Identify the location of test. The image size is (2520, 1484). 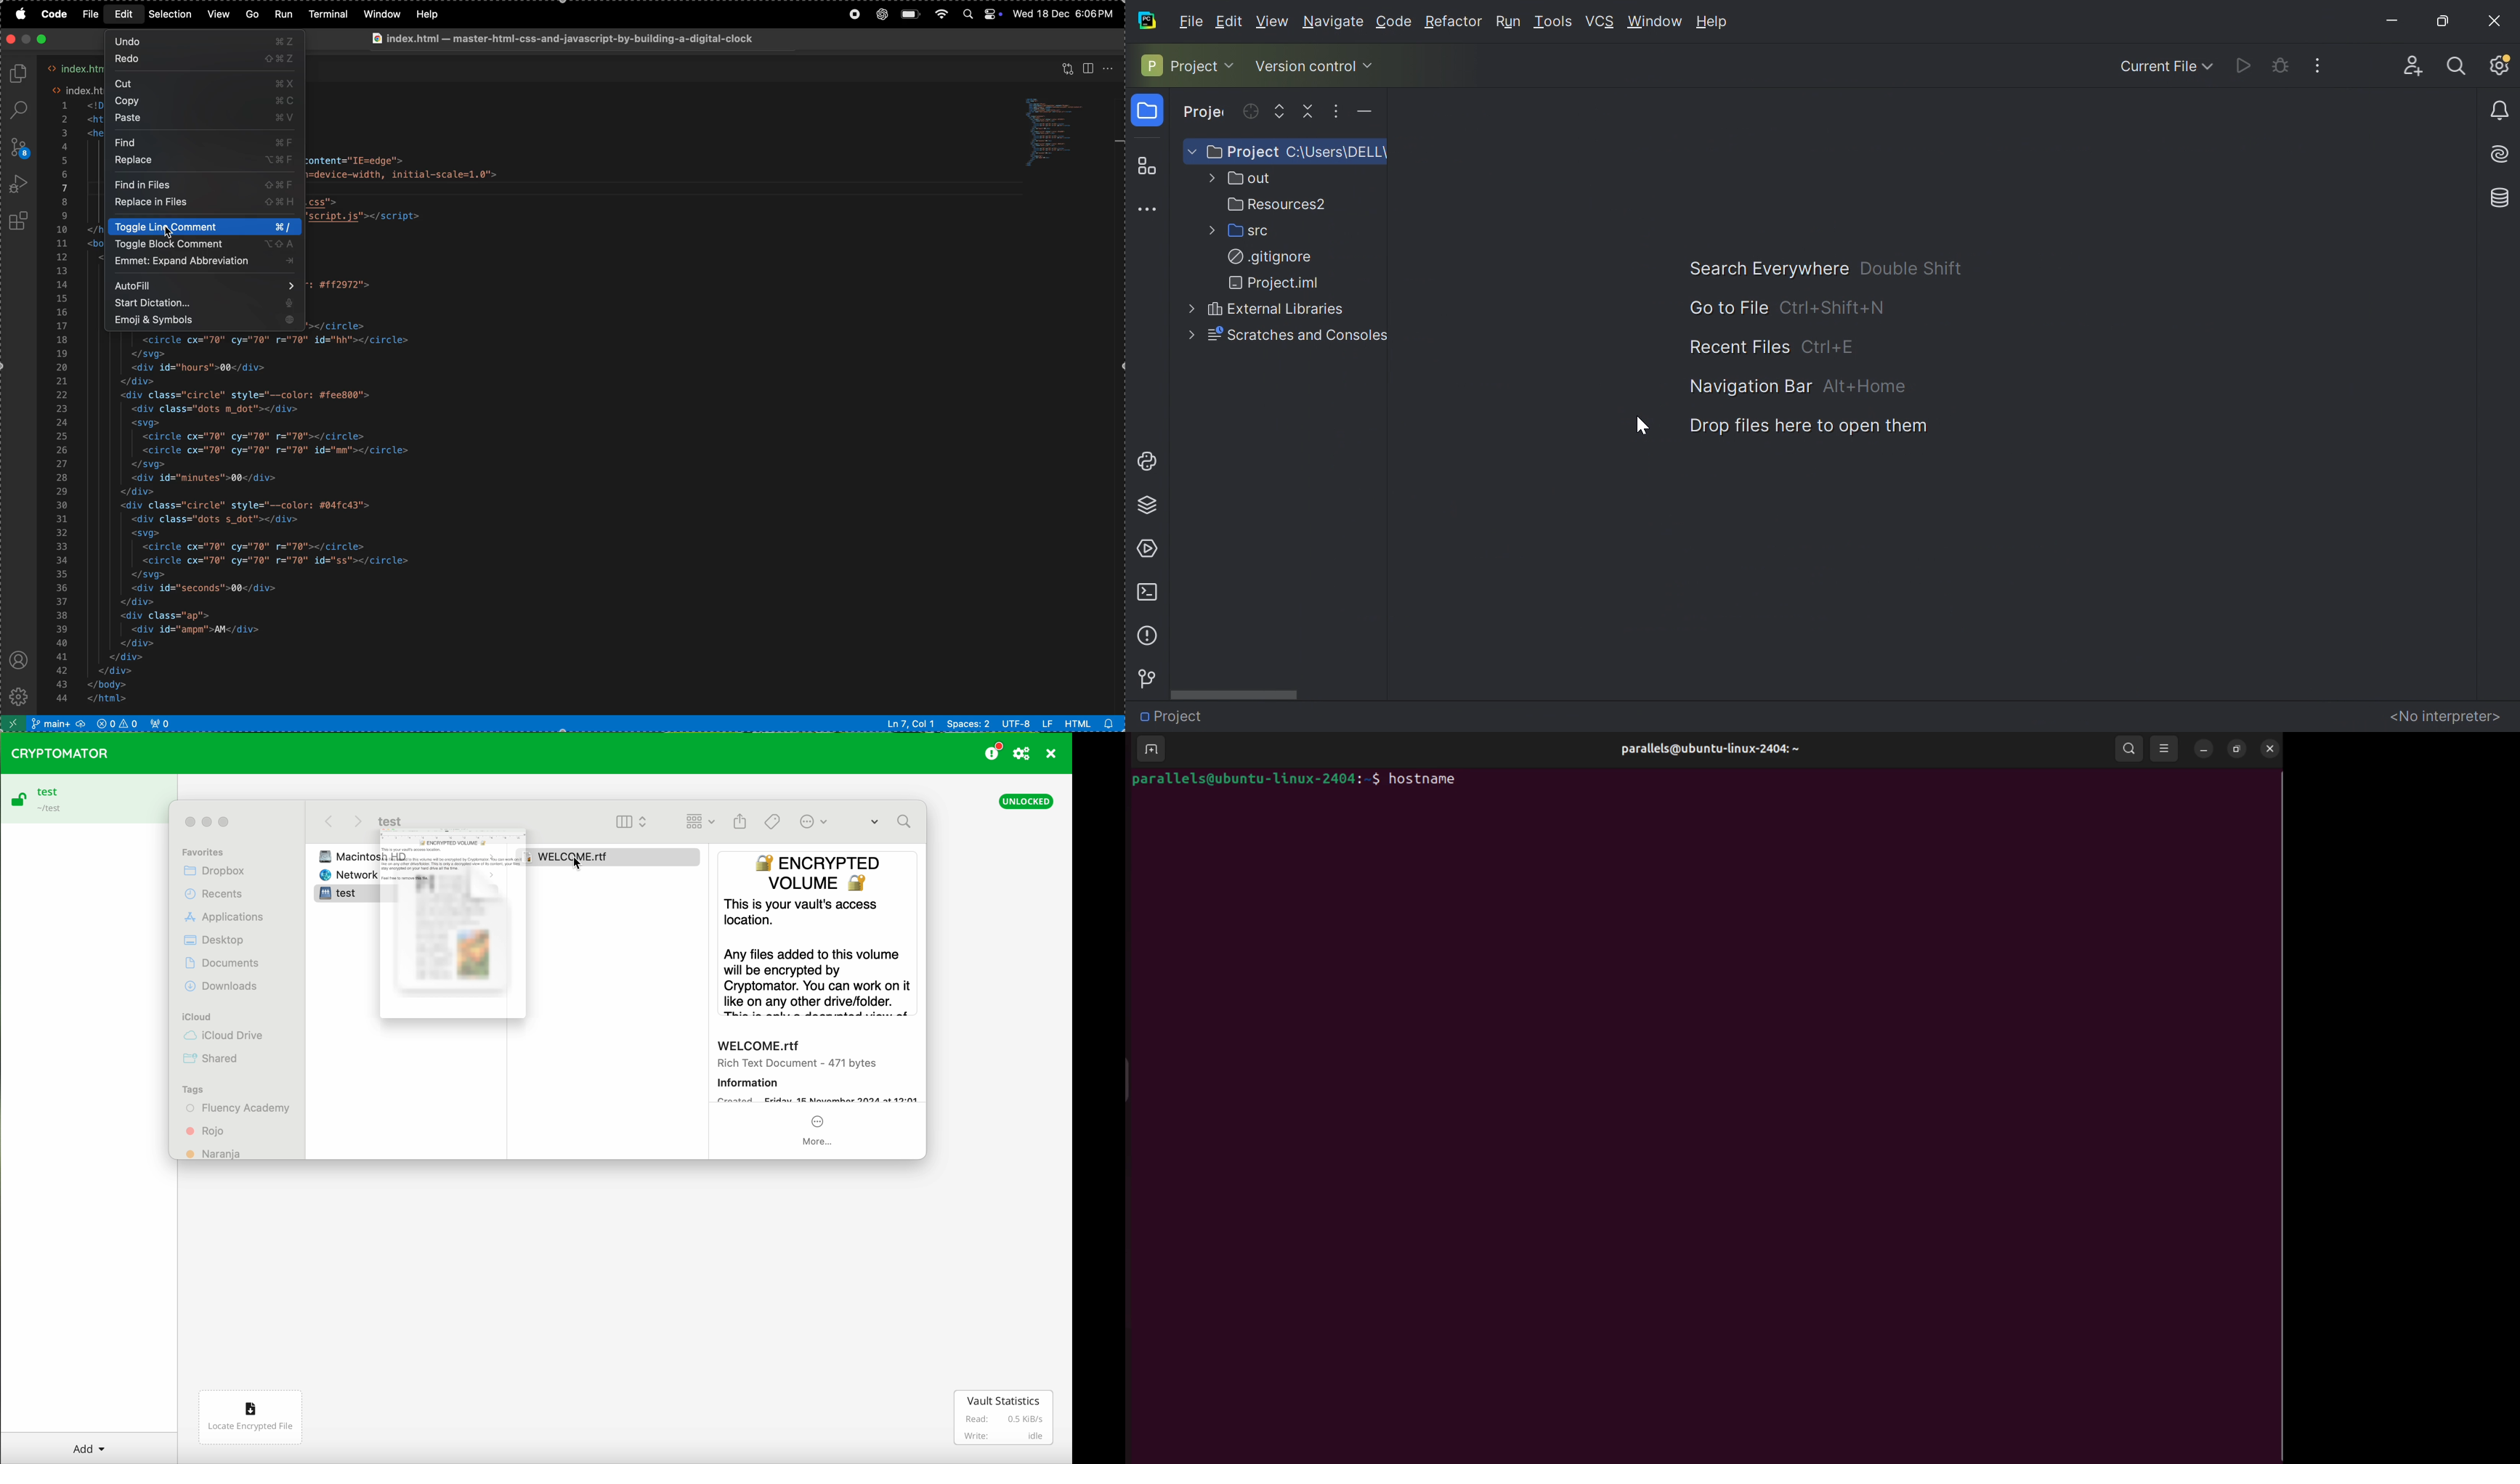
(390, 822).